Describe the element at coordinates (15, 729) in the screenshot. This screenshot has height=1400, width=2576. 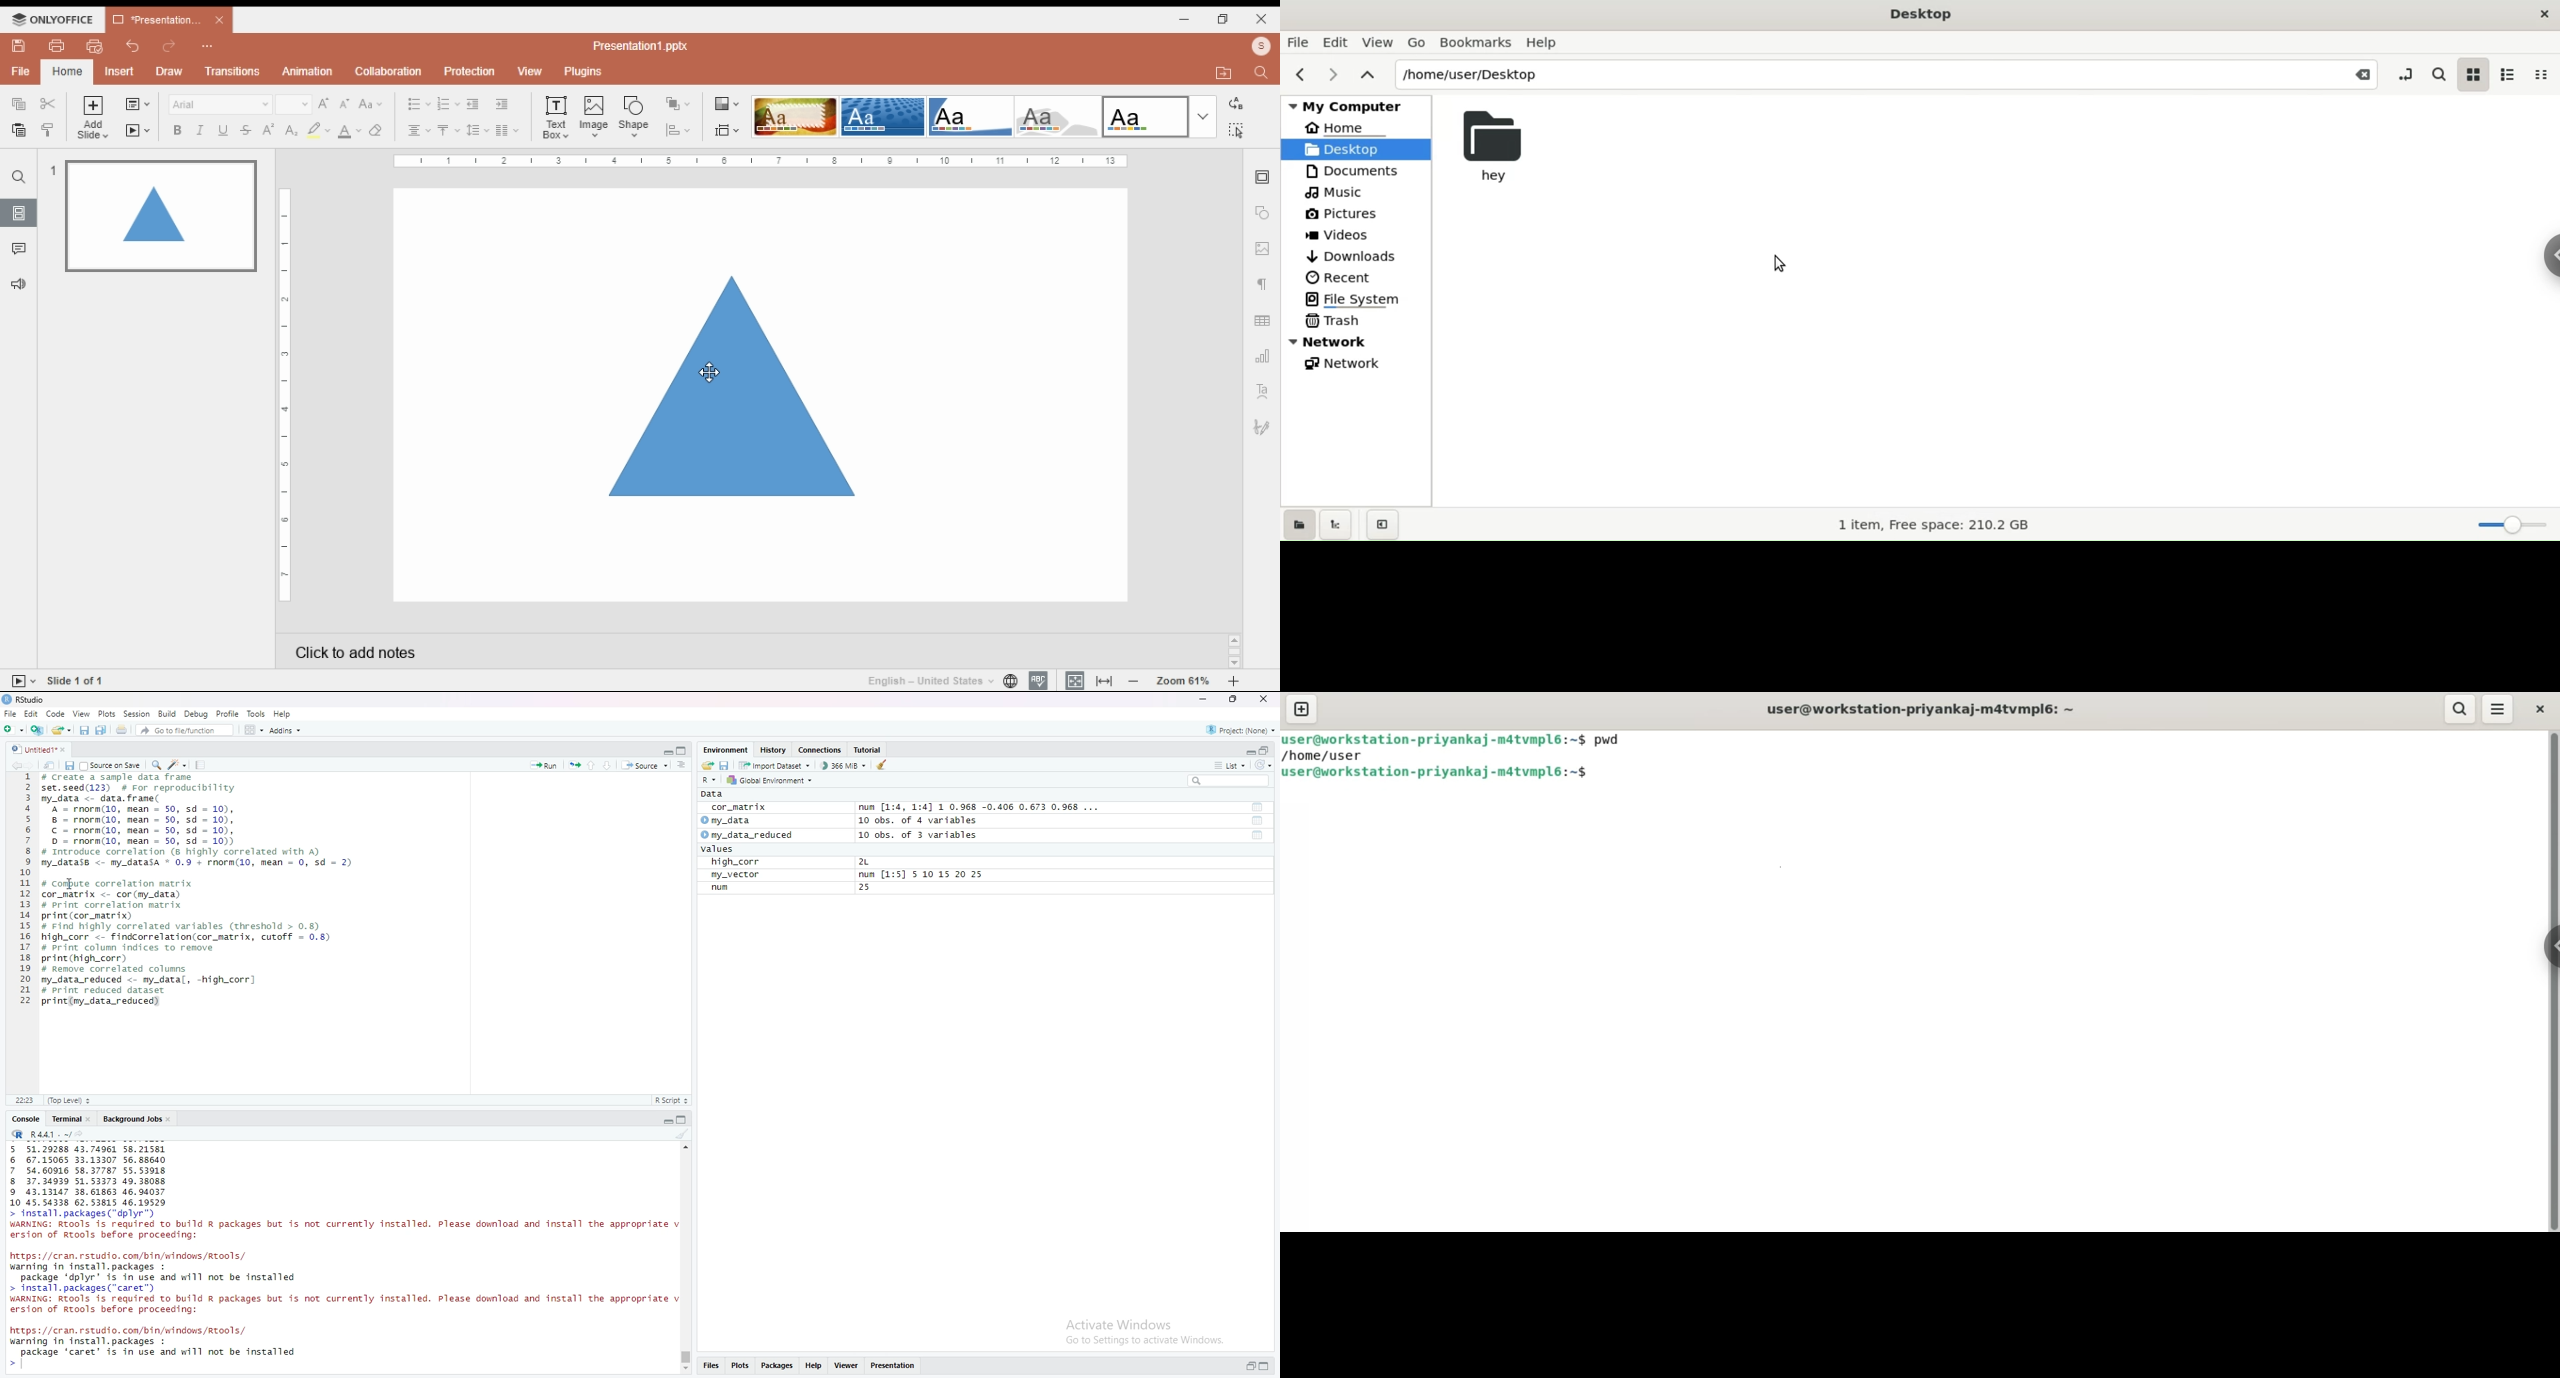
I see `add folder` at that location.